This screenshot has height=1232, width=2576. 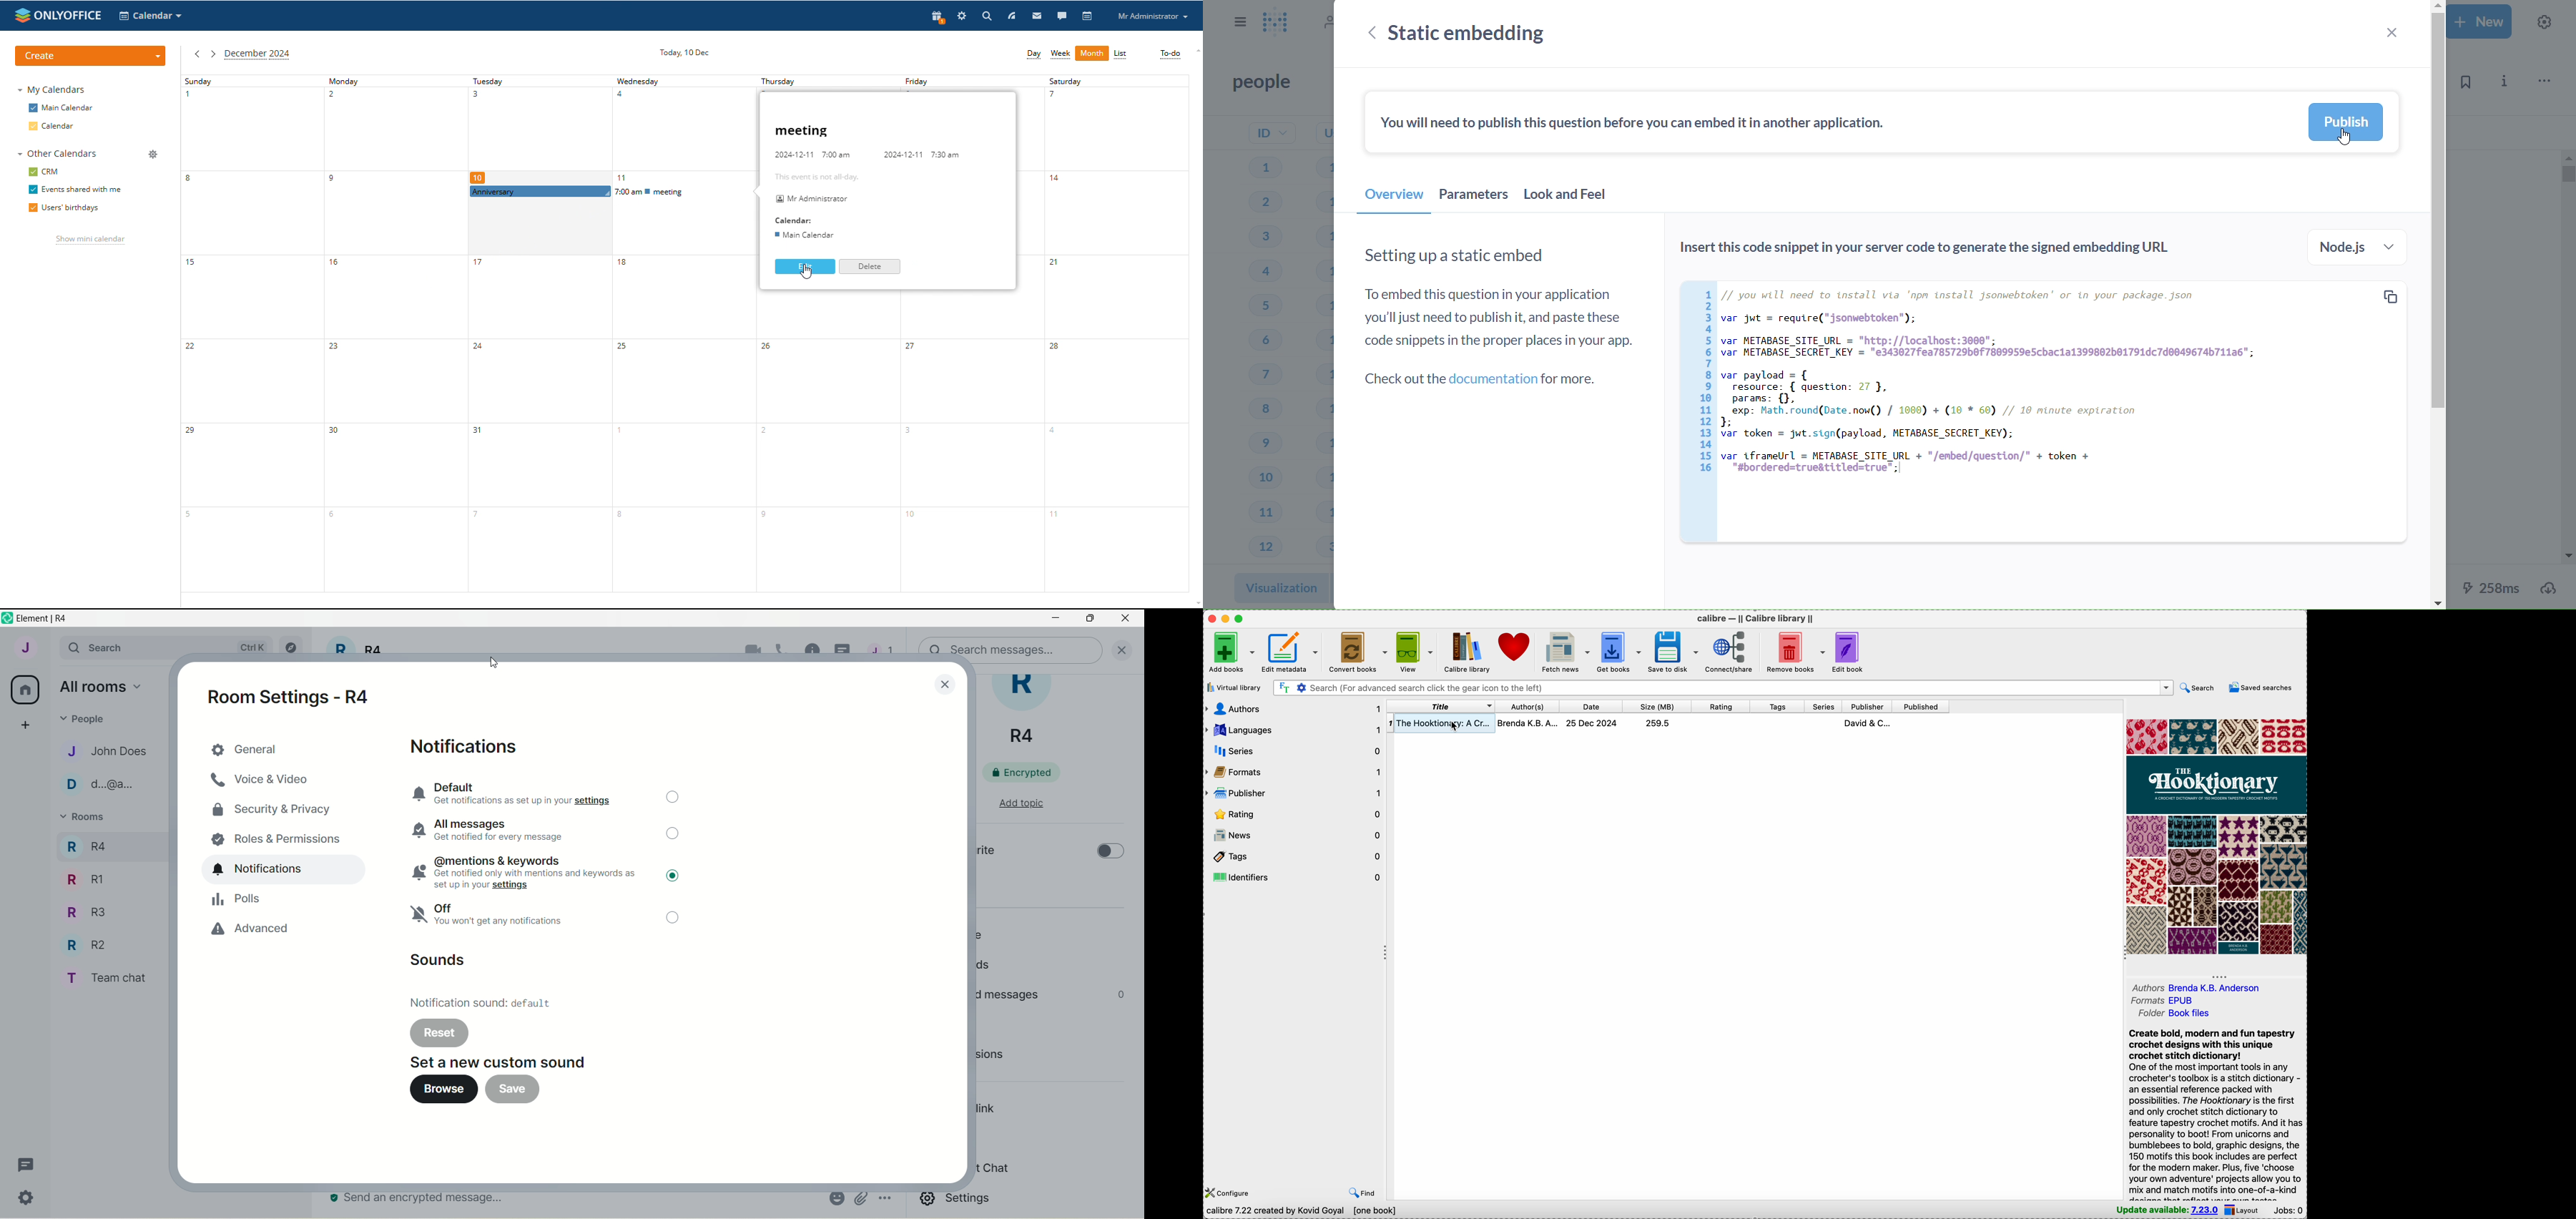 I want to click on Voice & Video, so click(x=278, y=781).